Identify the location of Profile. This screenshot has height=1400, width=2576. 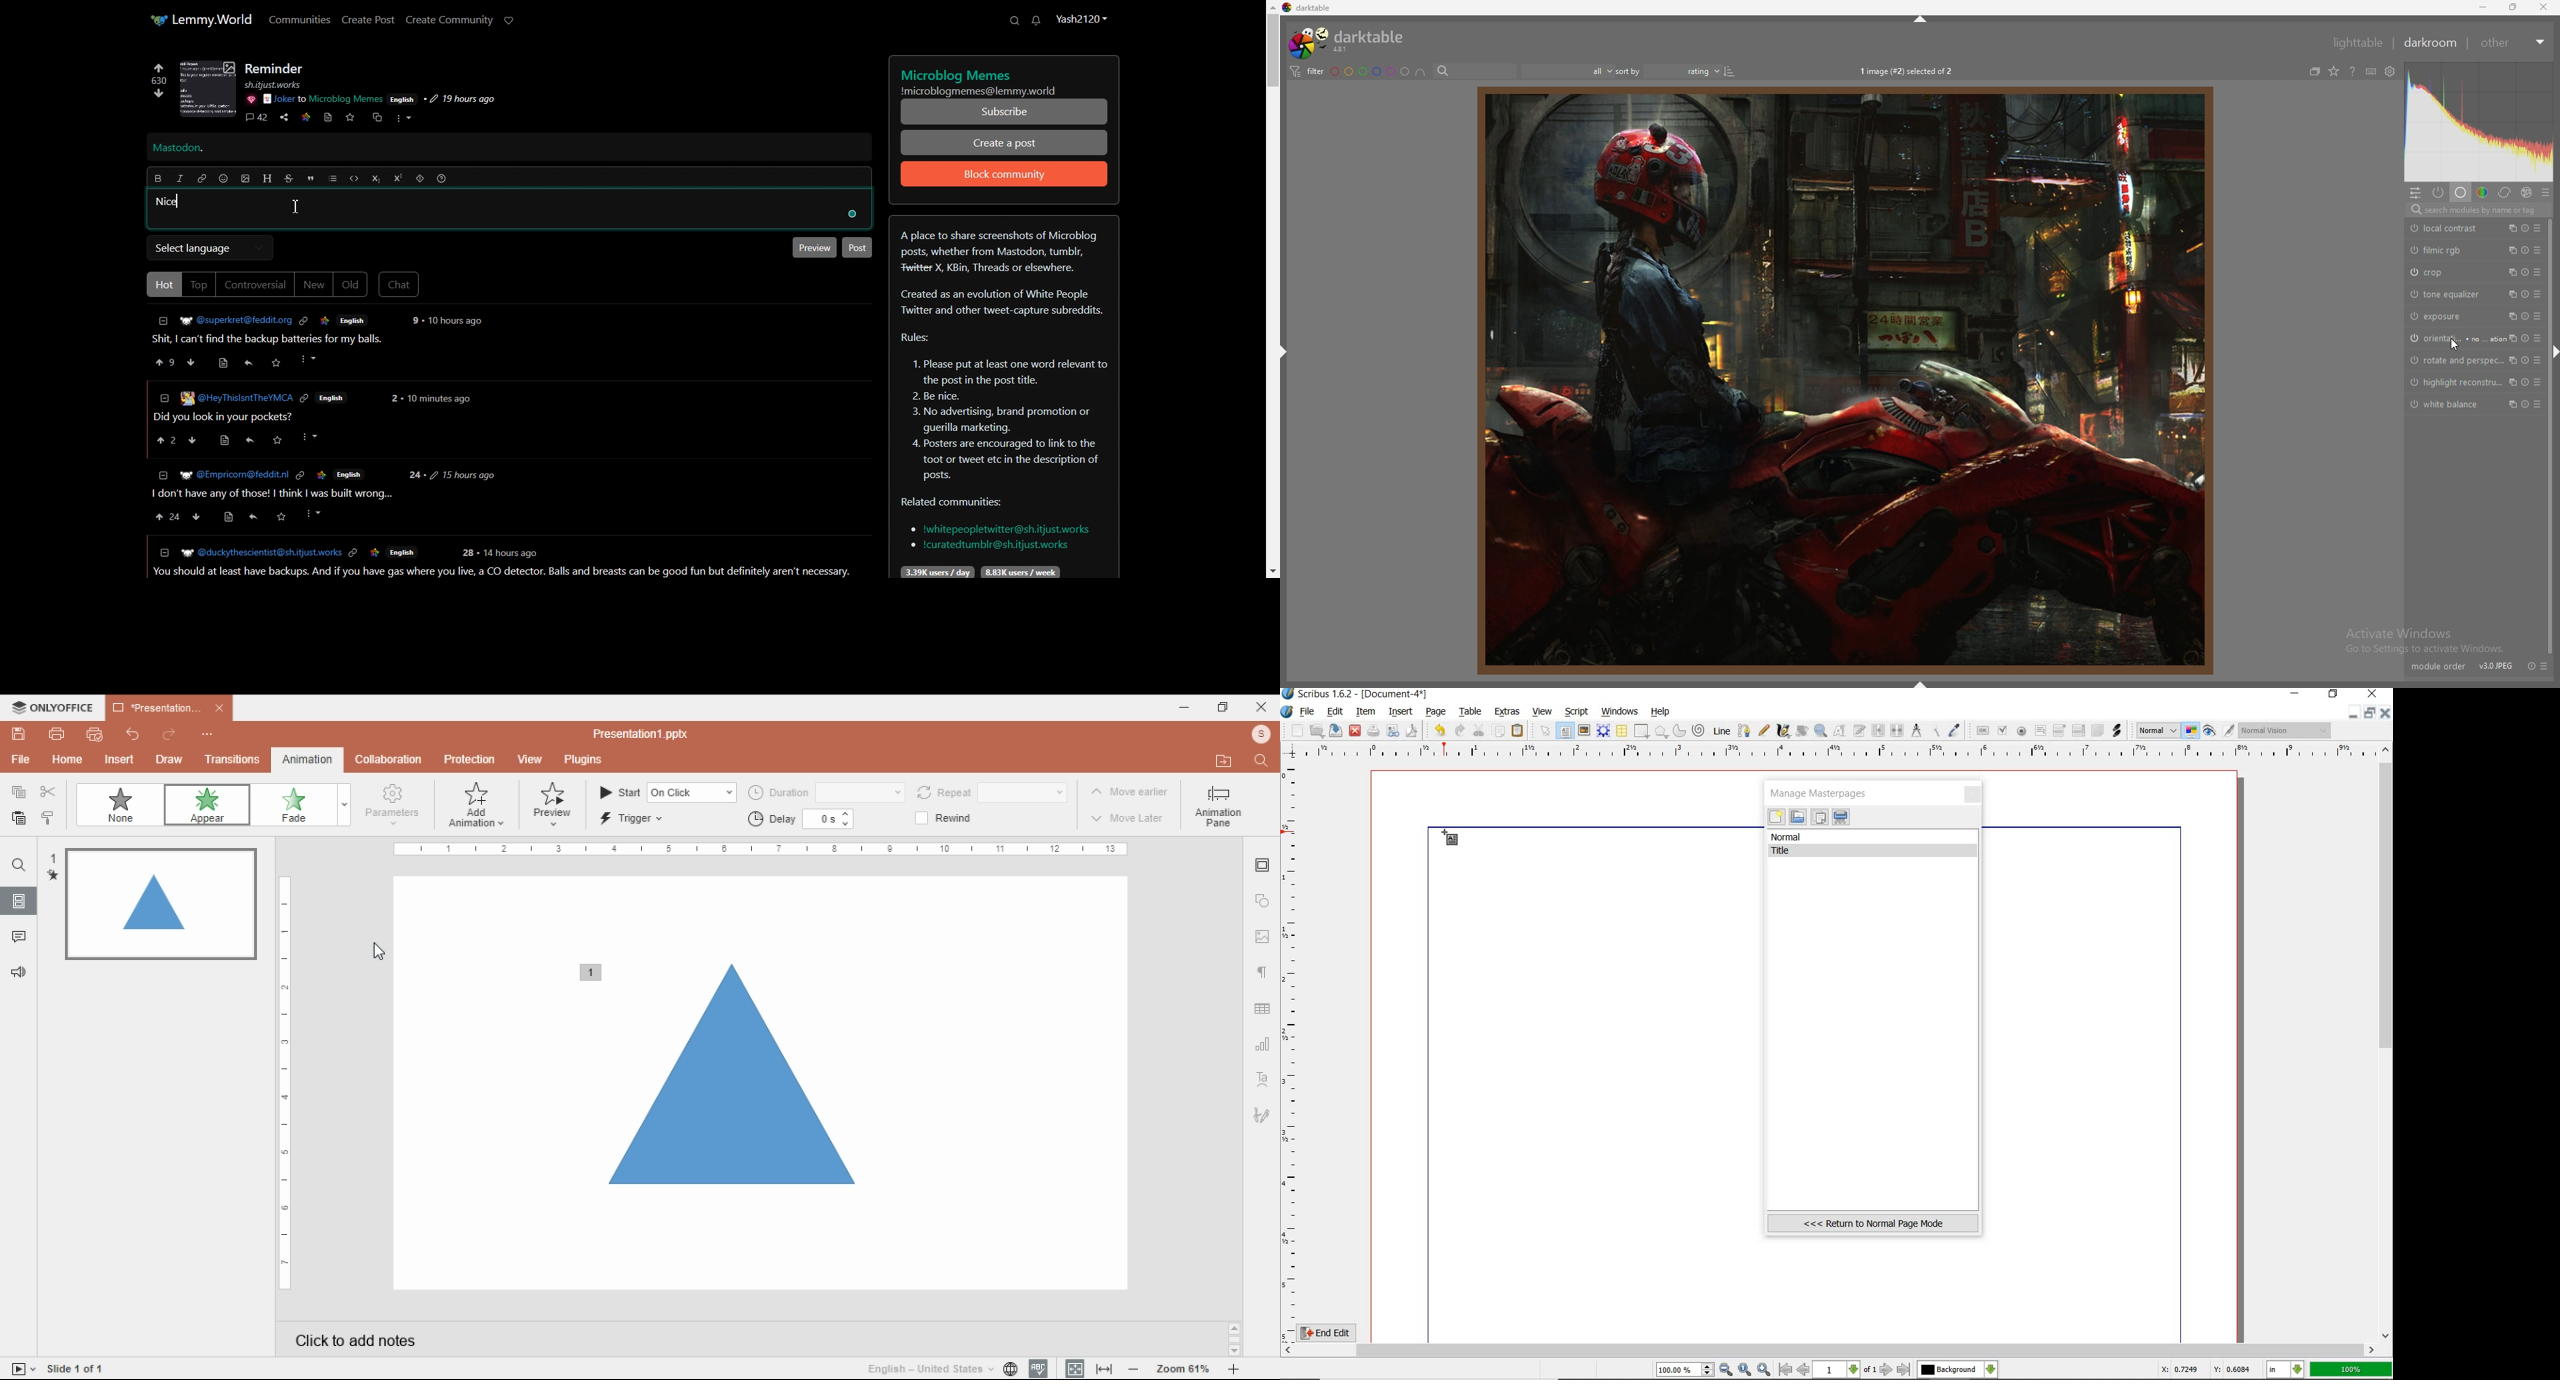
(1081, 18).